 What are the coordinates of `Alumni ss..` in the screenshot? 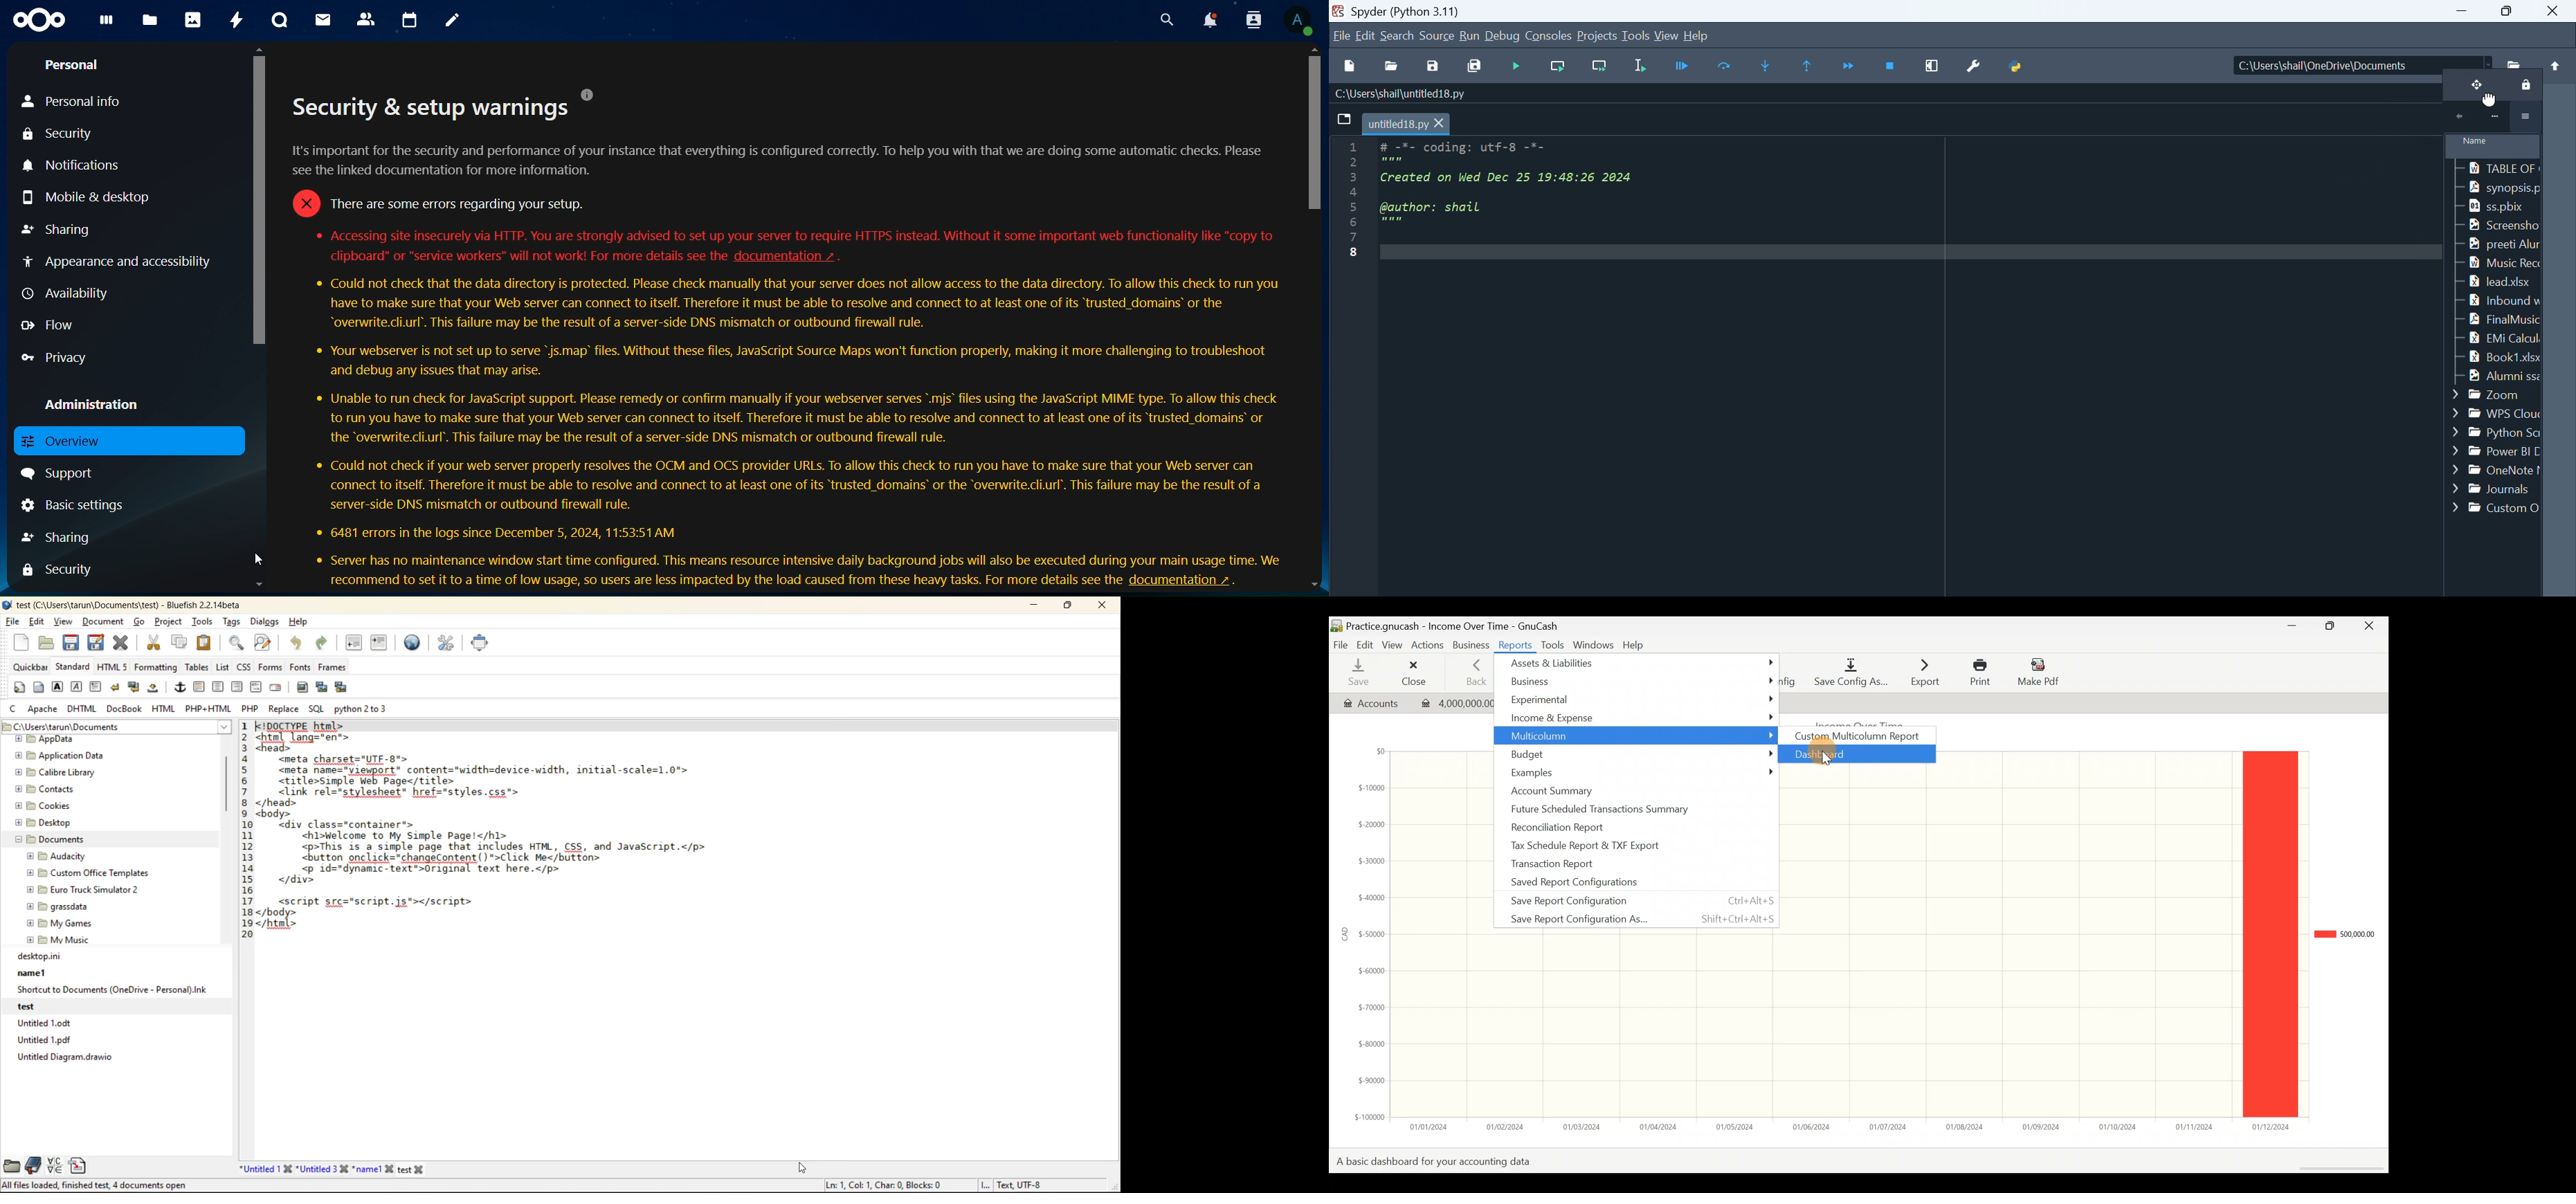 It's located at (2495, 376).